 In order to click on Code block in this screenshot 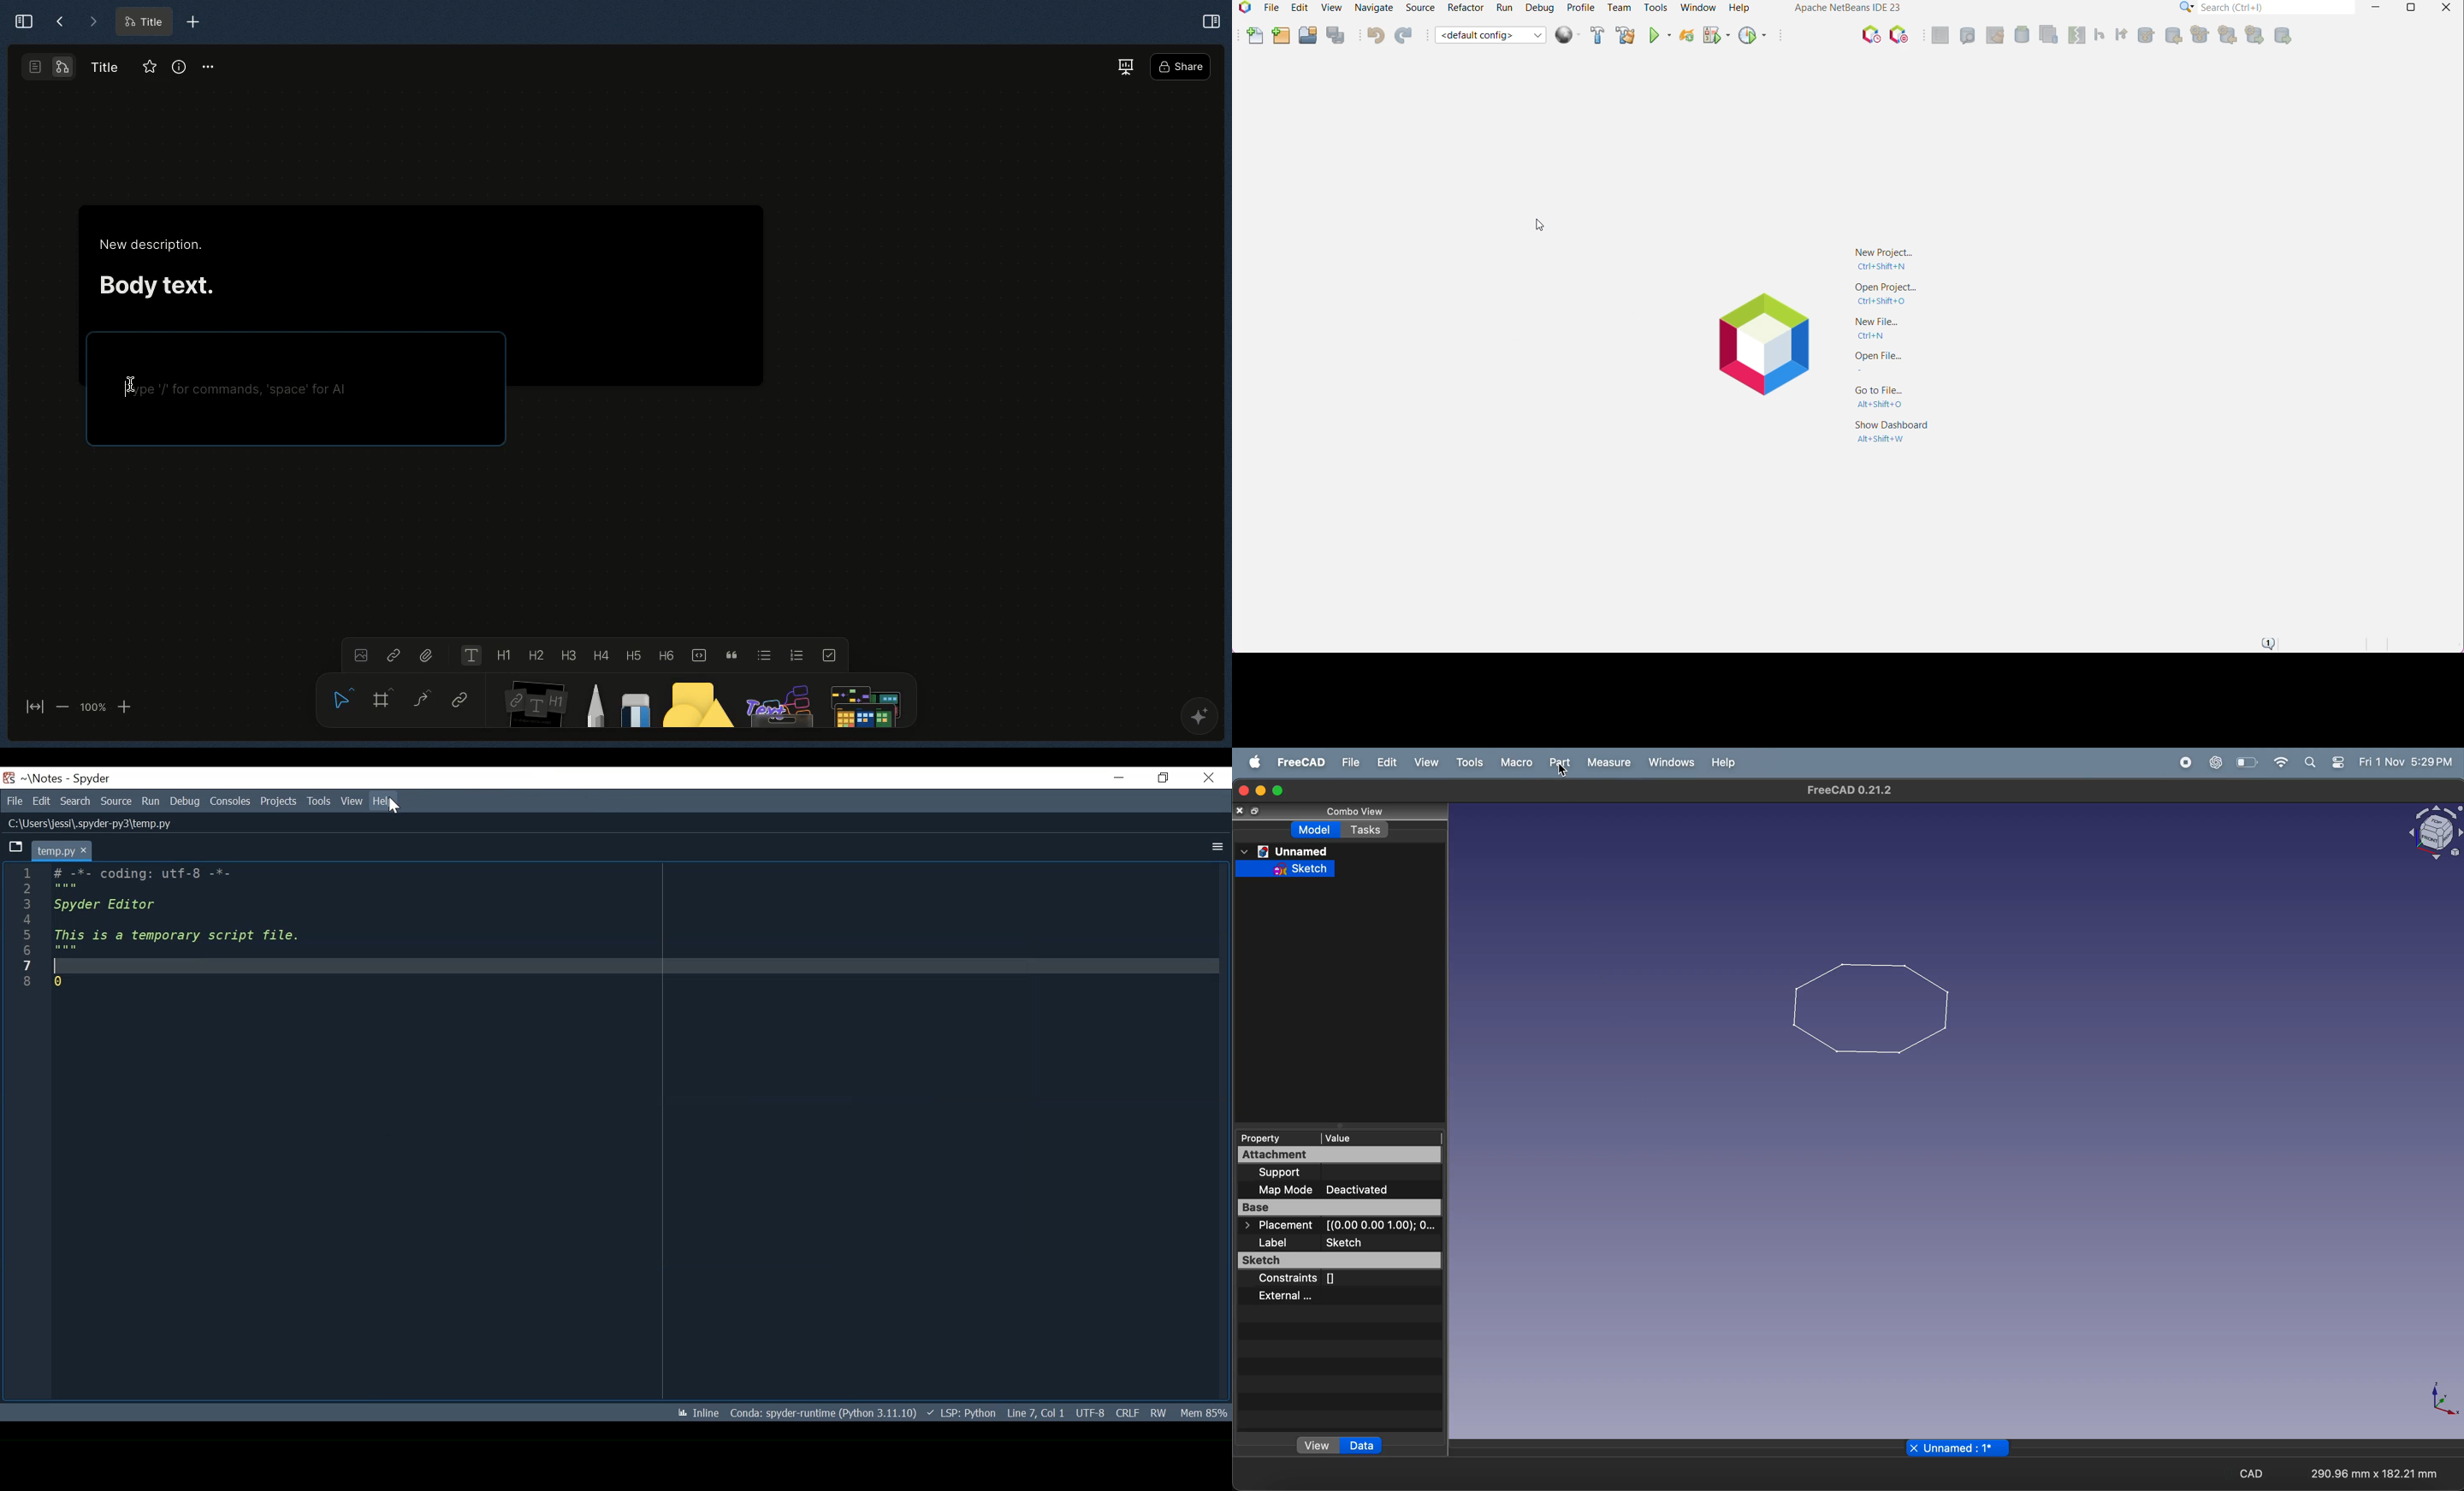, I will do `click(697, 654)`.